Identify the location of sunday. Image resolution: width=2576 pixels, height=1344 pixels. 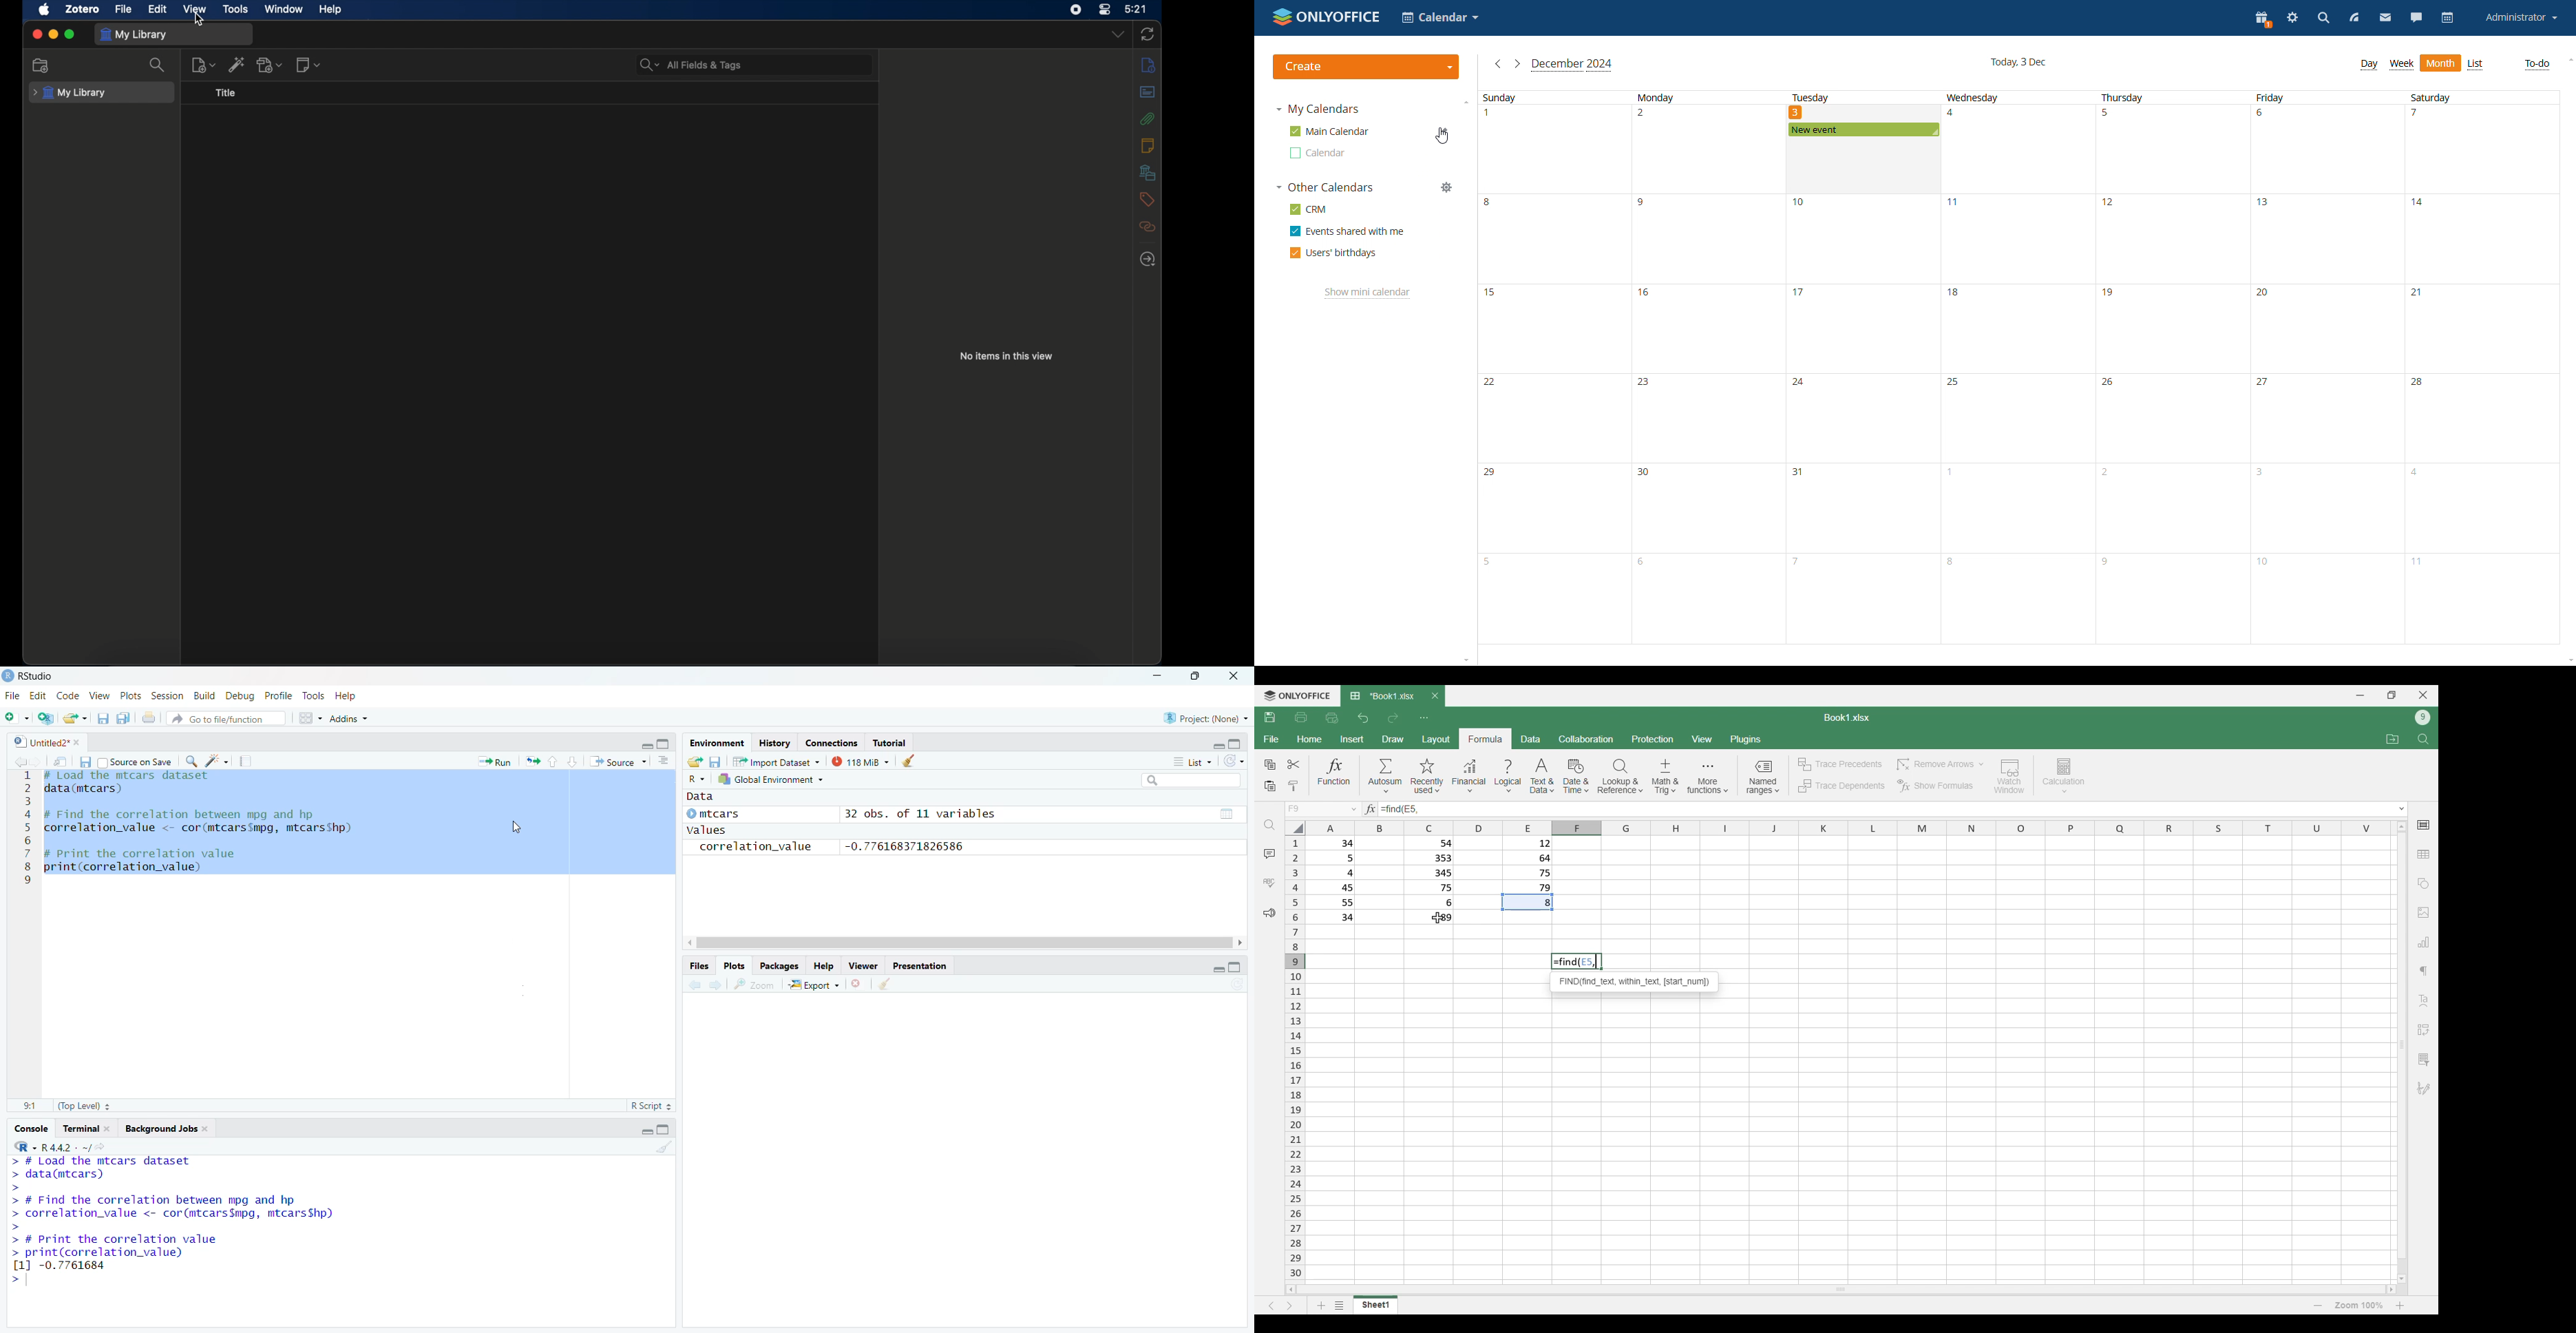
(1541, 98).